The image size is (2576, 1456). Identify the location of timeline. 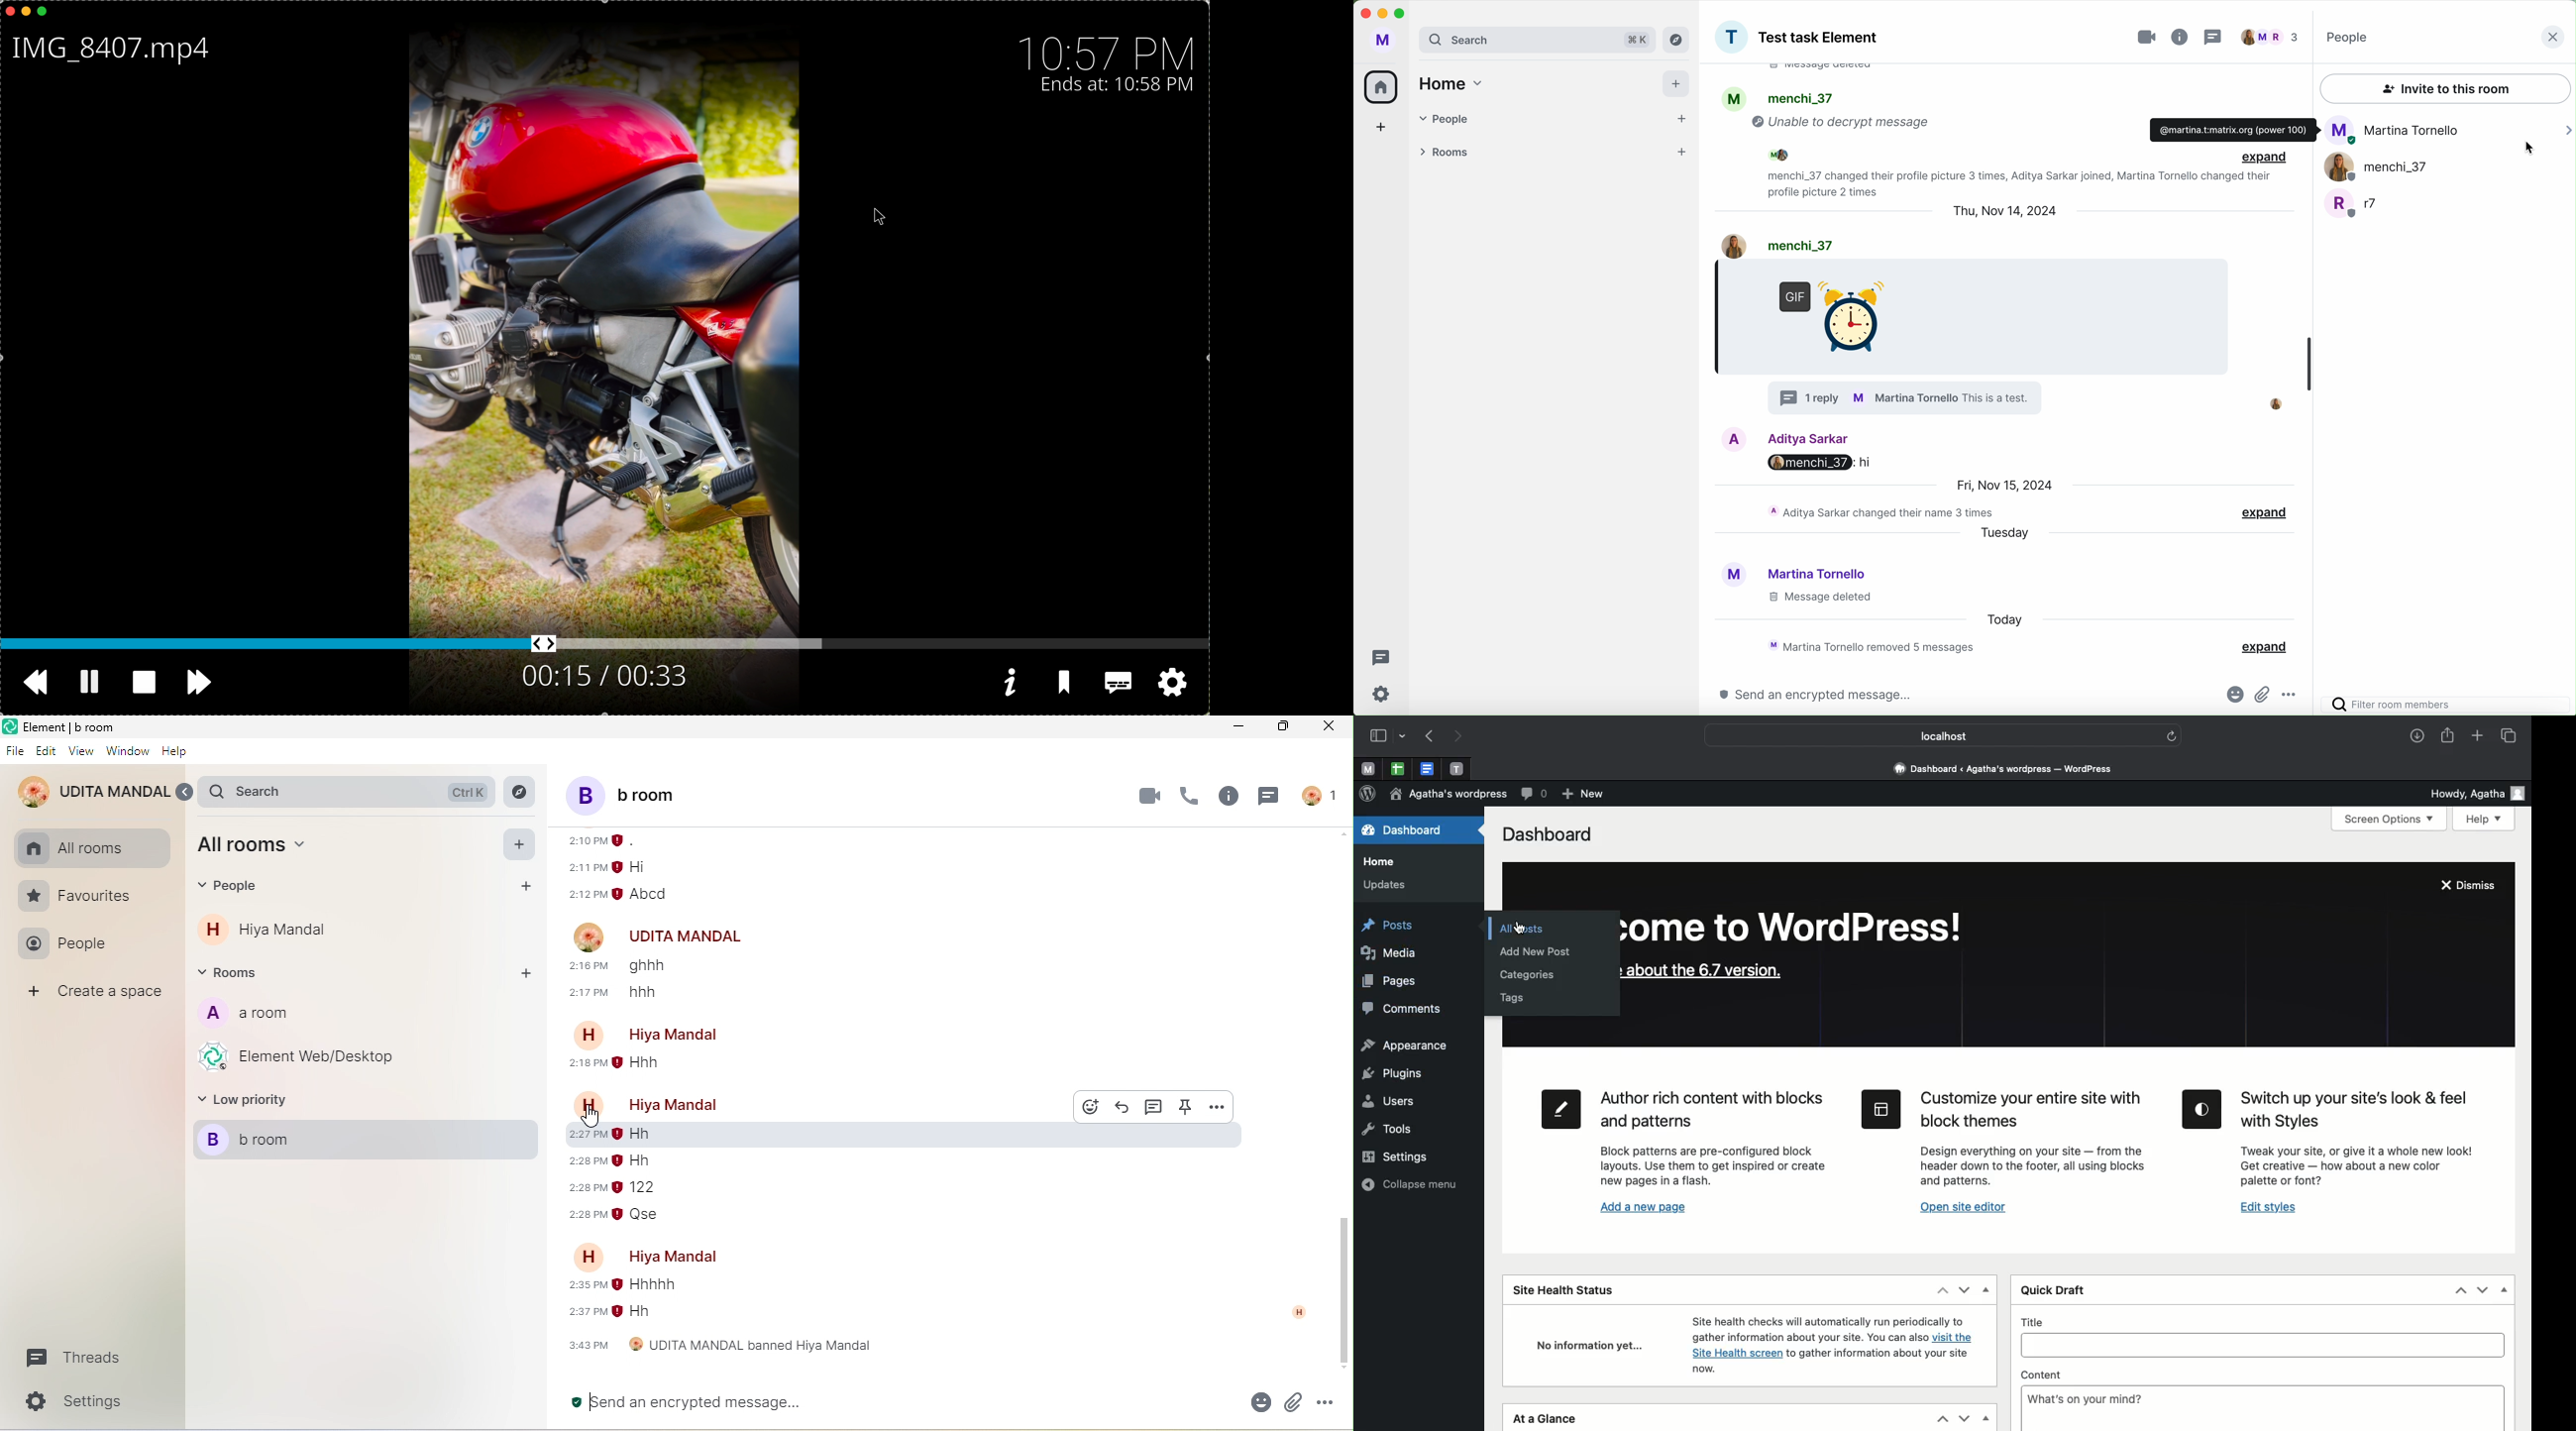
(605, 644).